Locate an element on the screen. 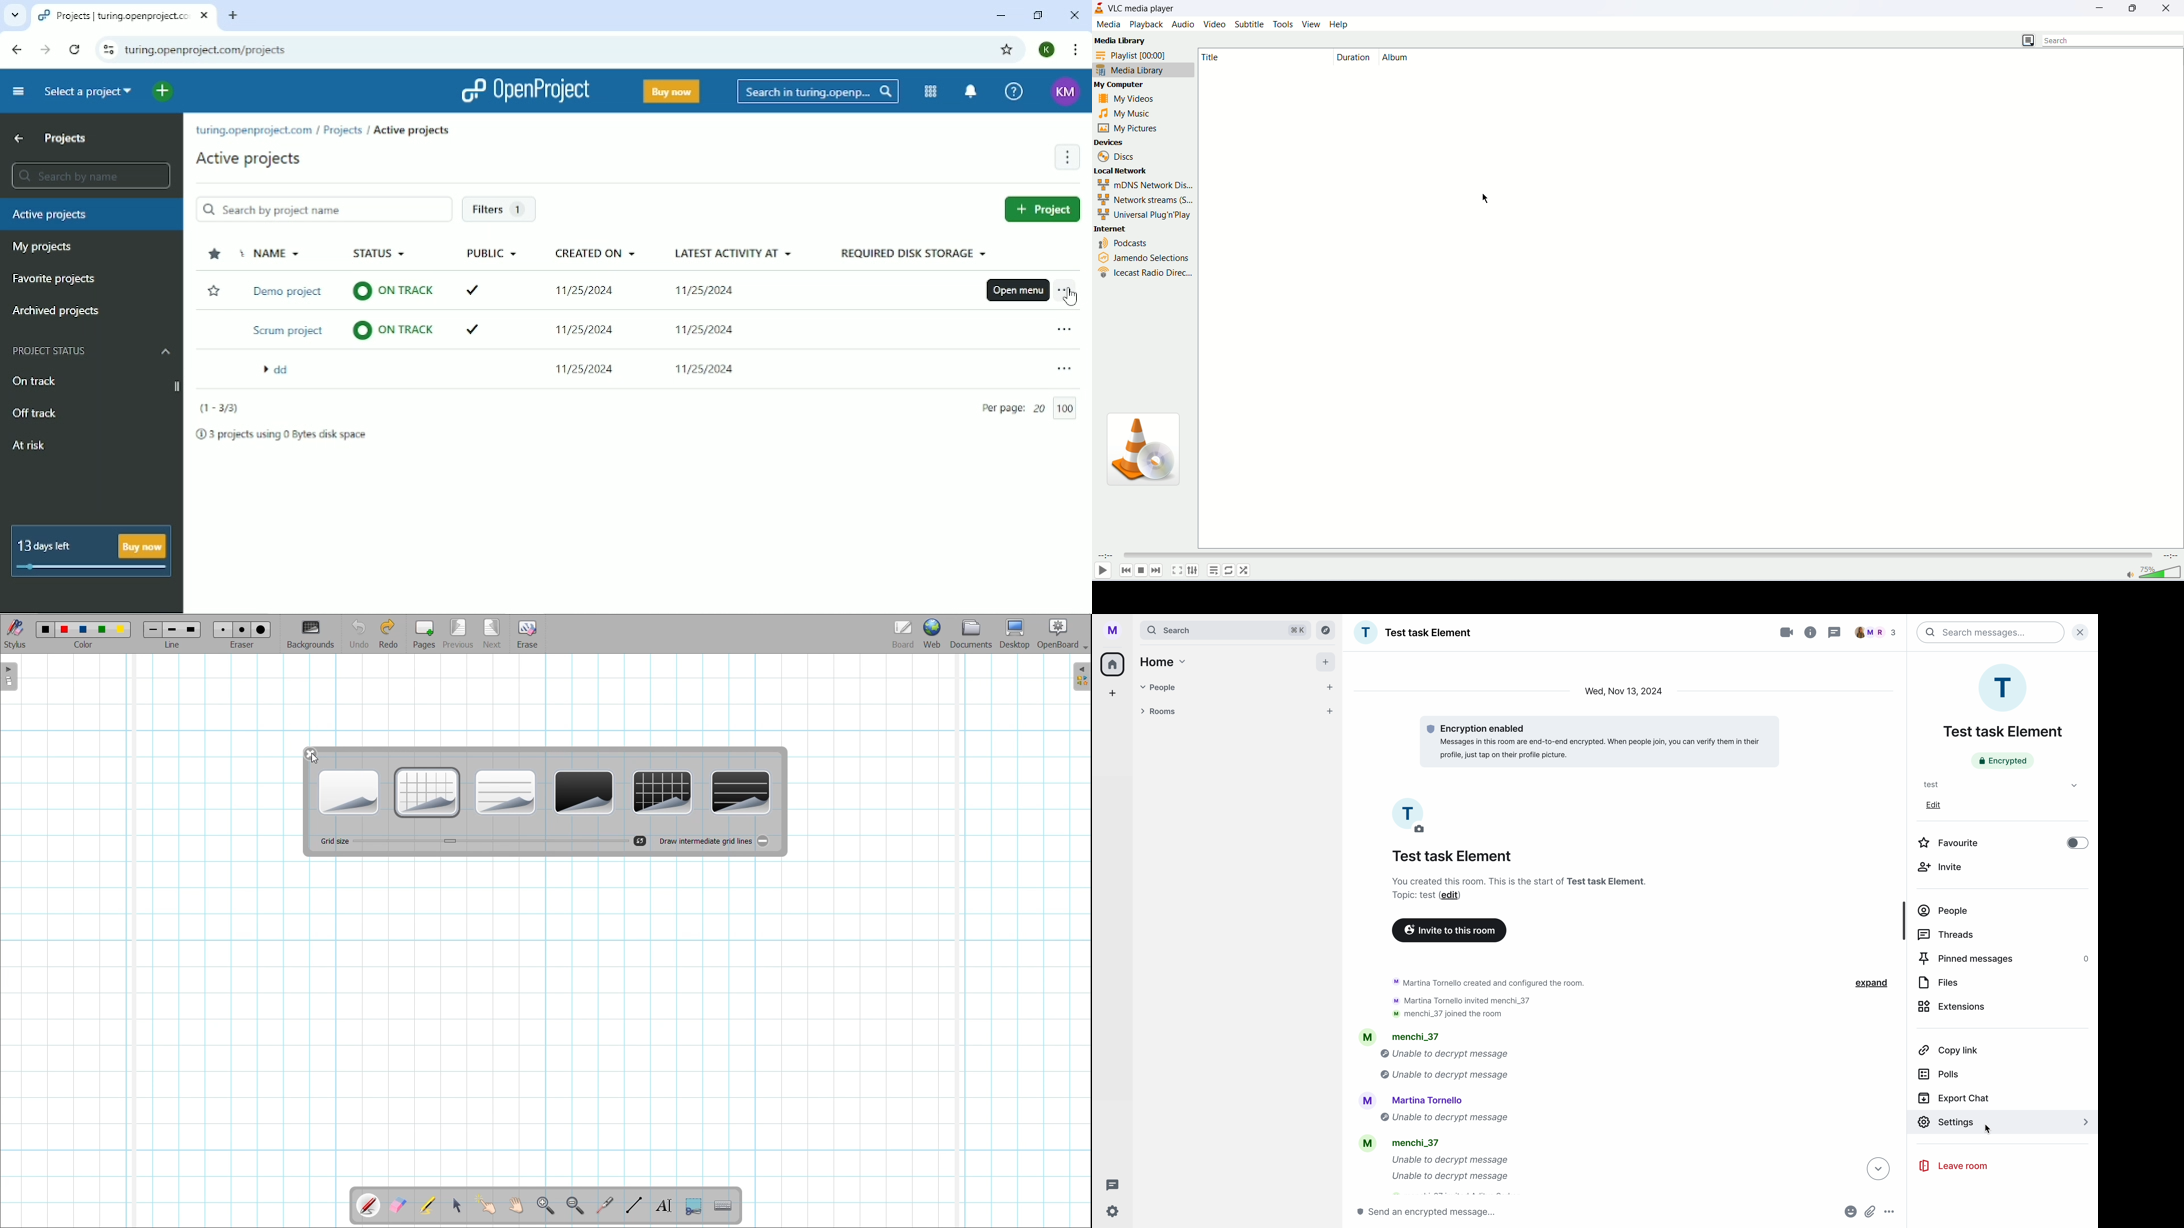 The width and height of the screenshot is (2184, 1232). To notification center is located at coordinates (971, 91).